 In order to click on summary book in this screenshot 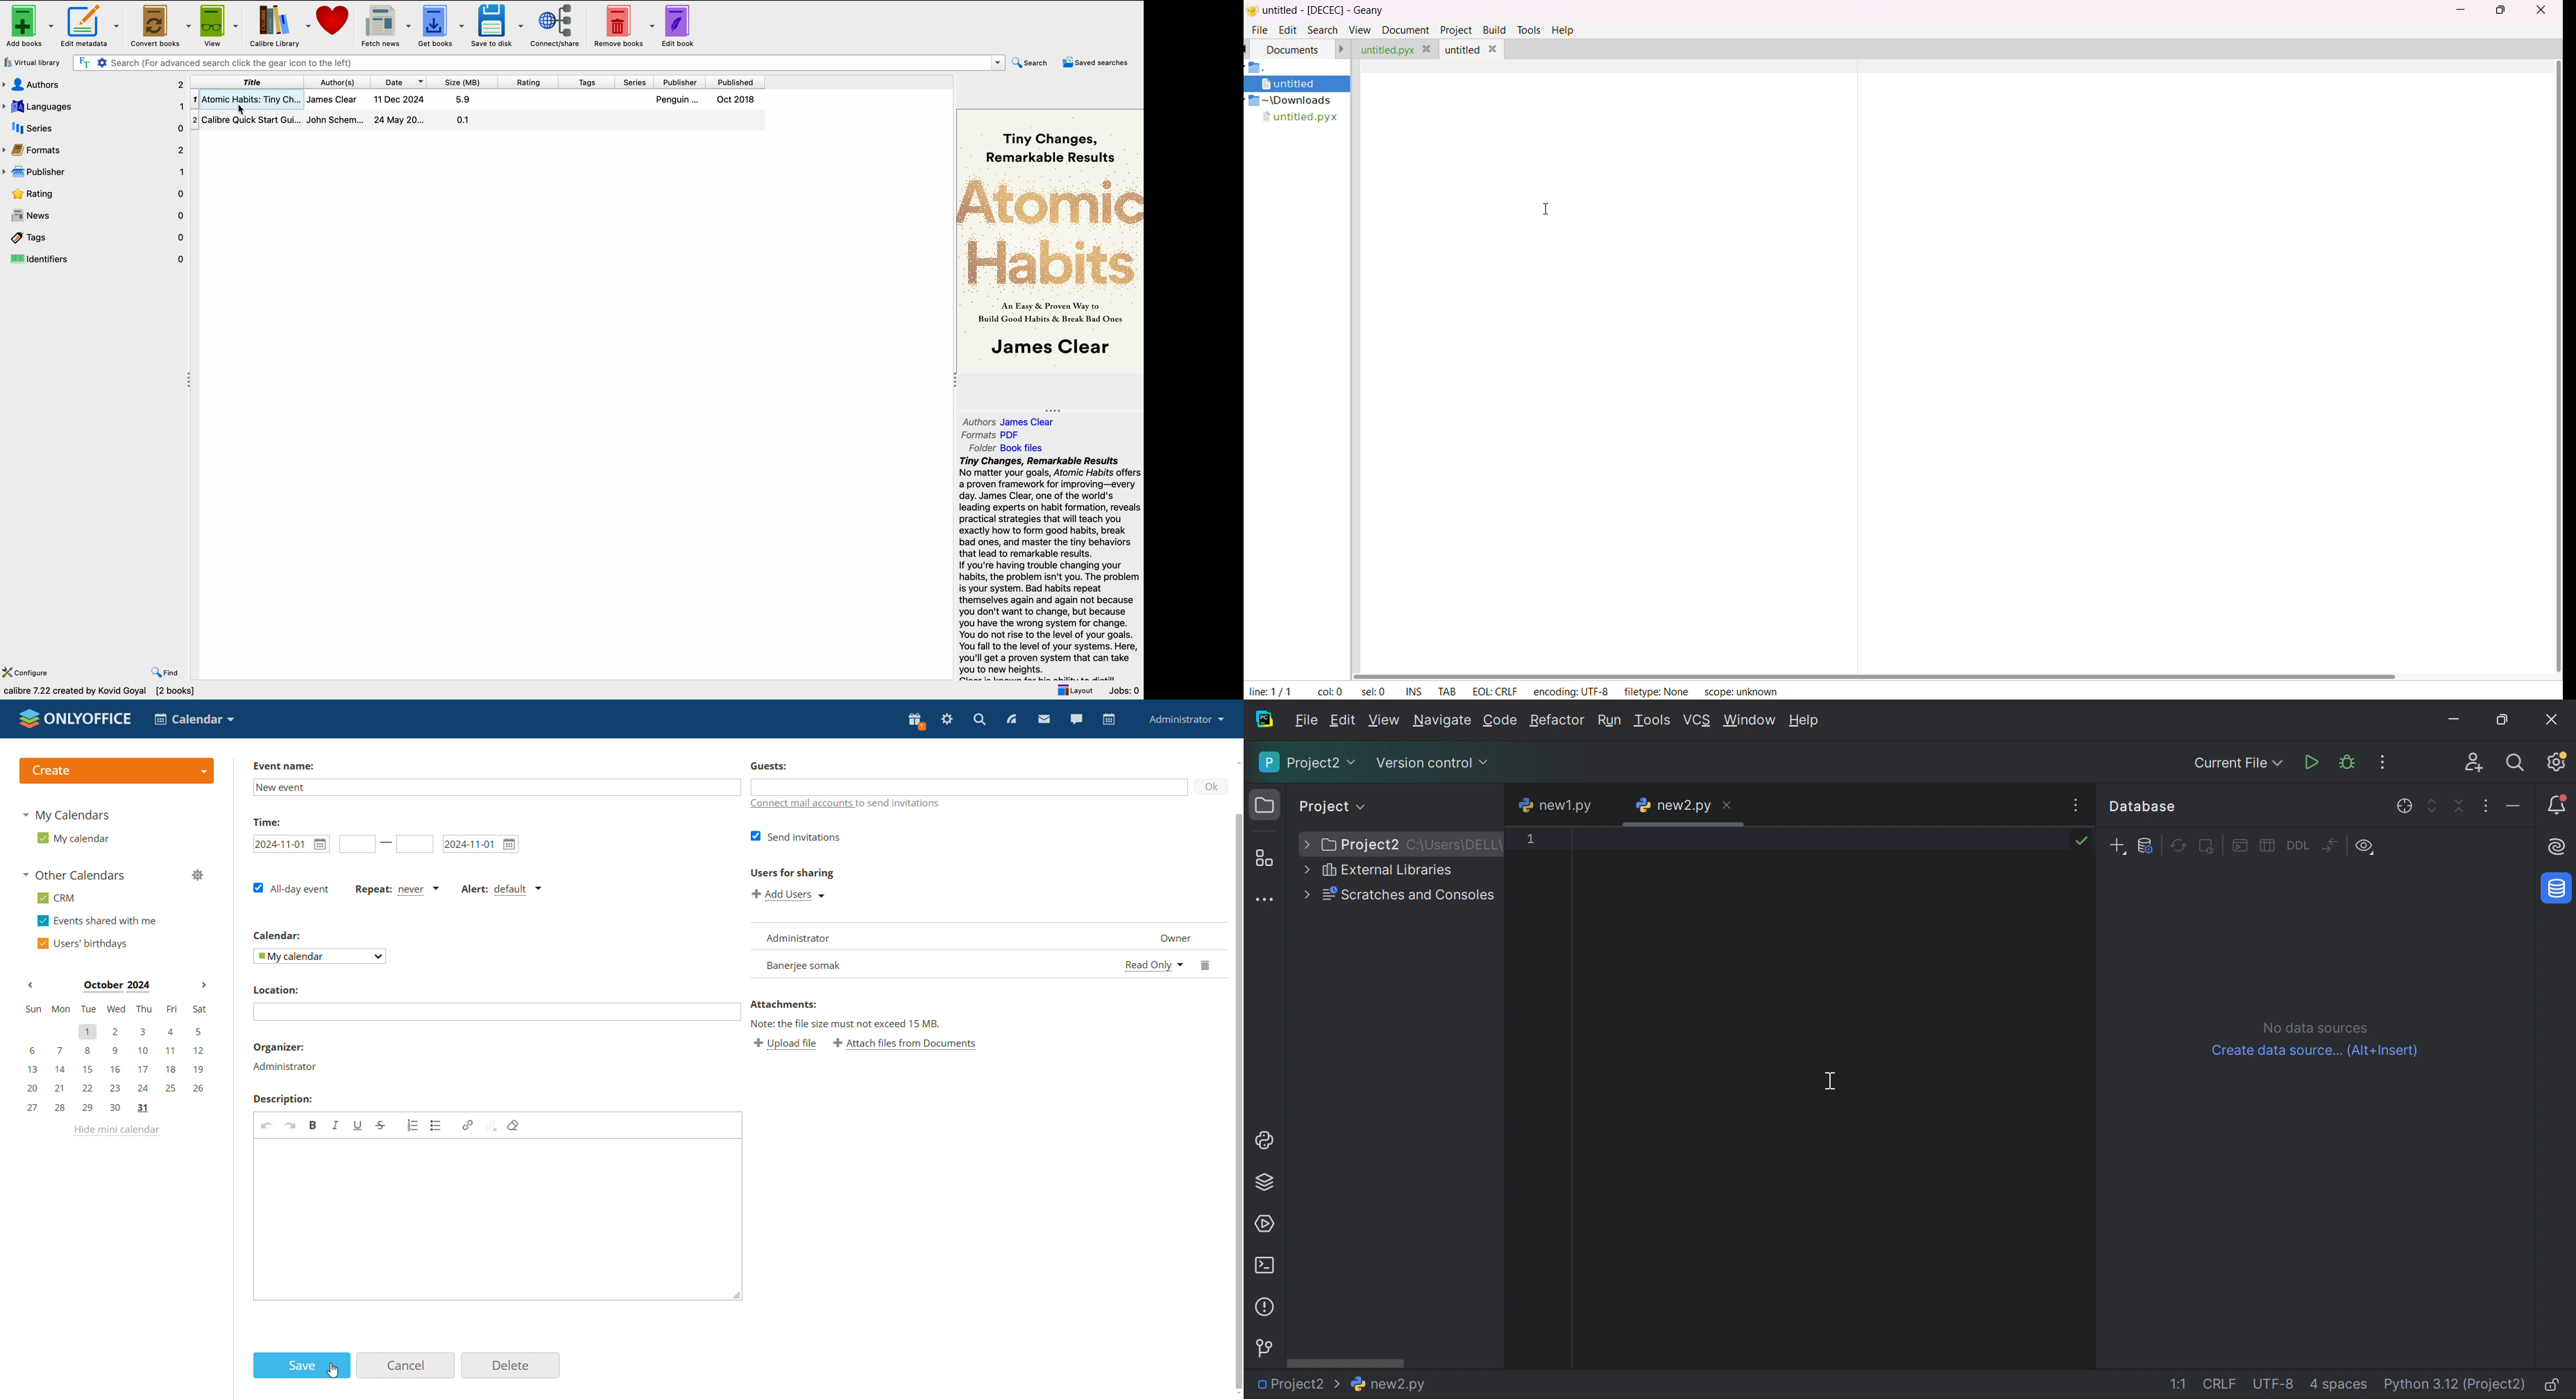, I will do `click(1051, 568)`.